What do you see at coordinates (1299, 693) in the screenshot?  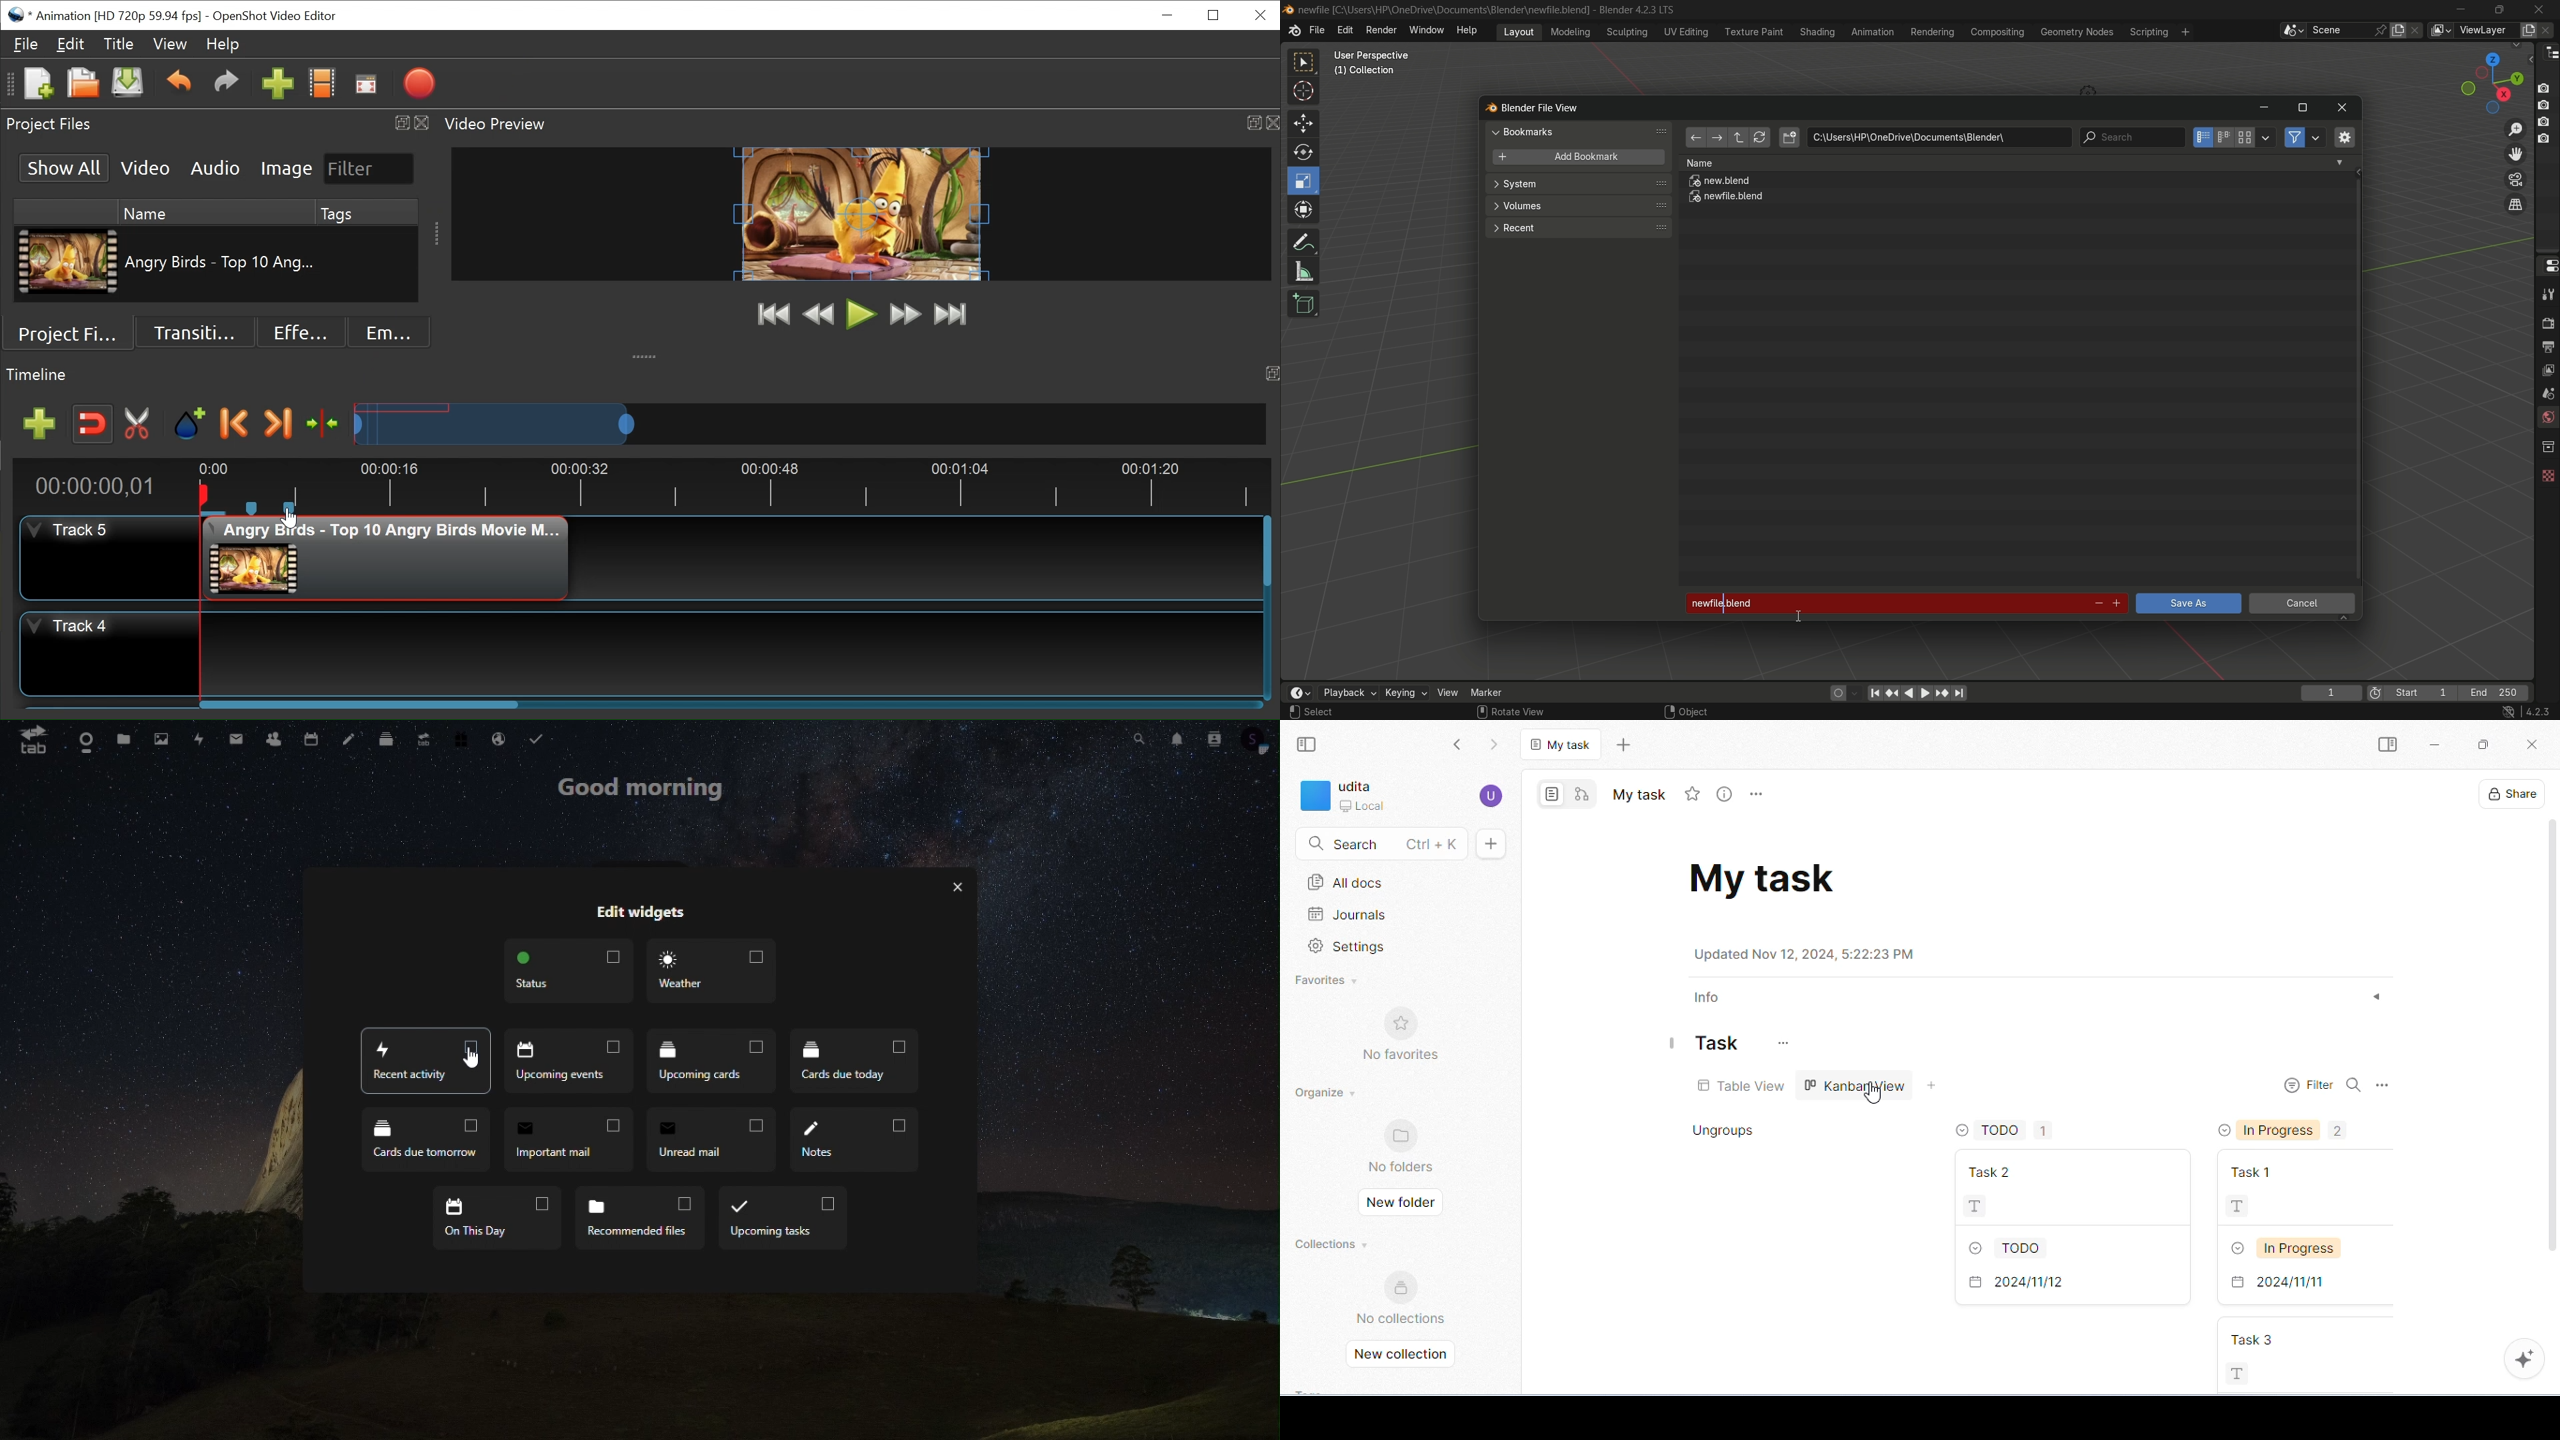 I see `timeline` at bounding box center [1299, 693].